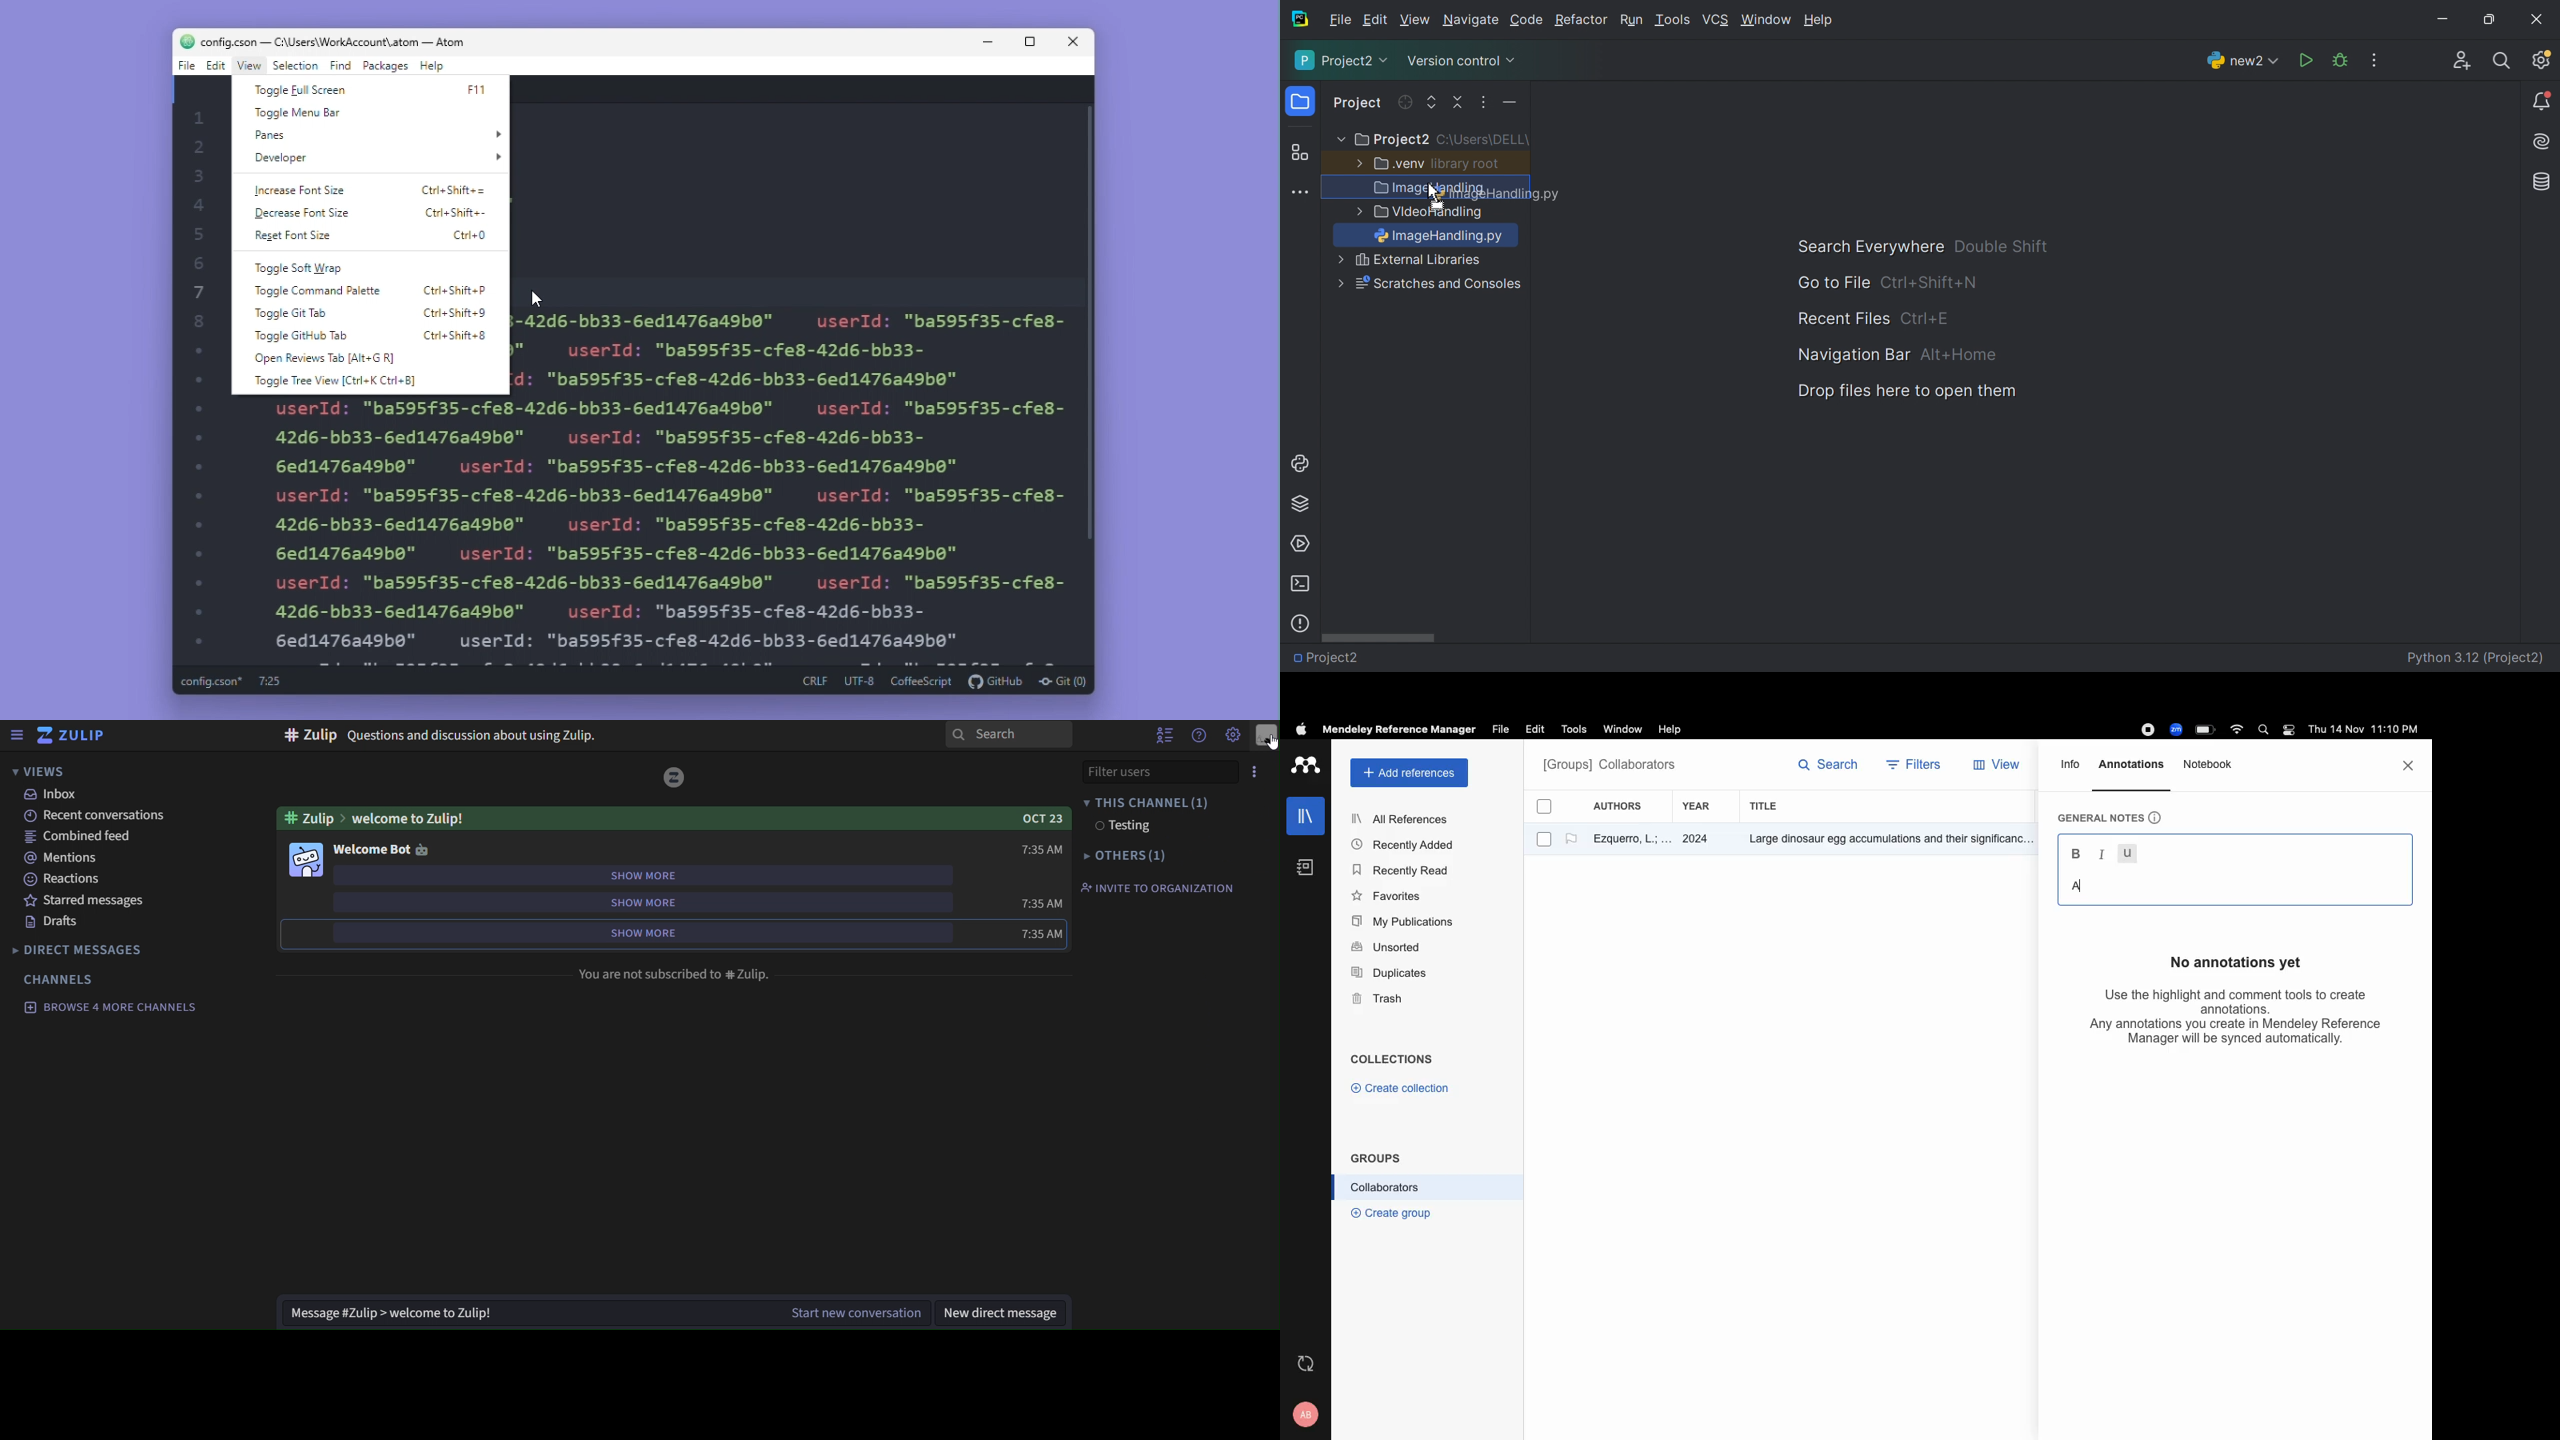  Describe the element at coordinates (299, 336) in the screenshot. I see `toggle github tab` at that location.